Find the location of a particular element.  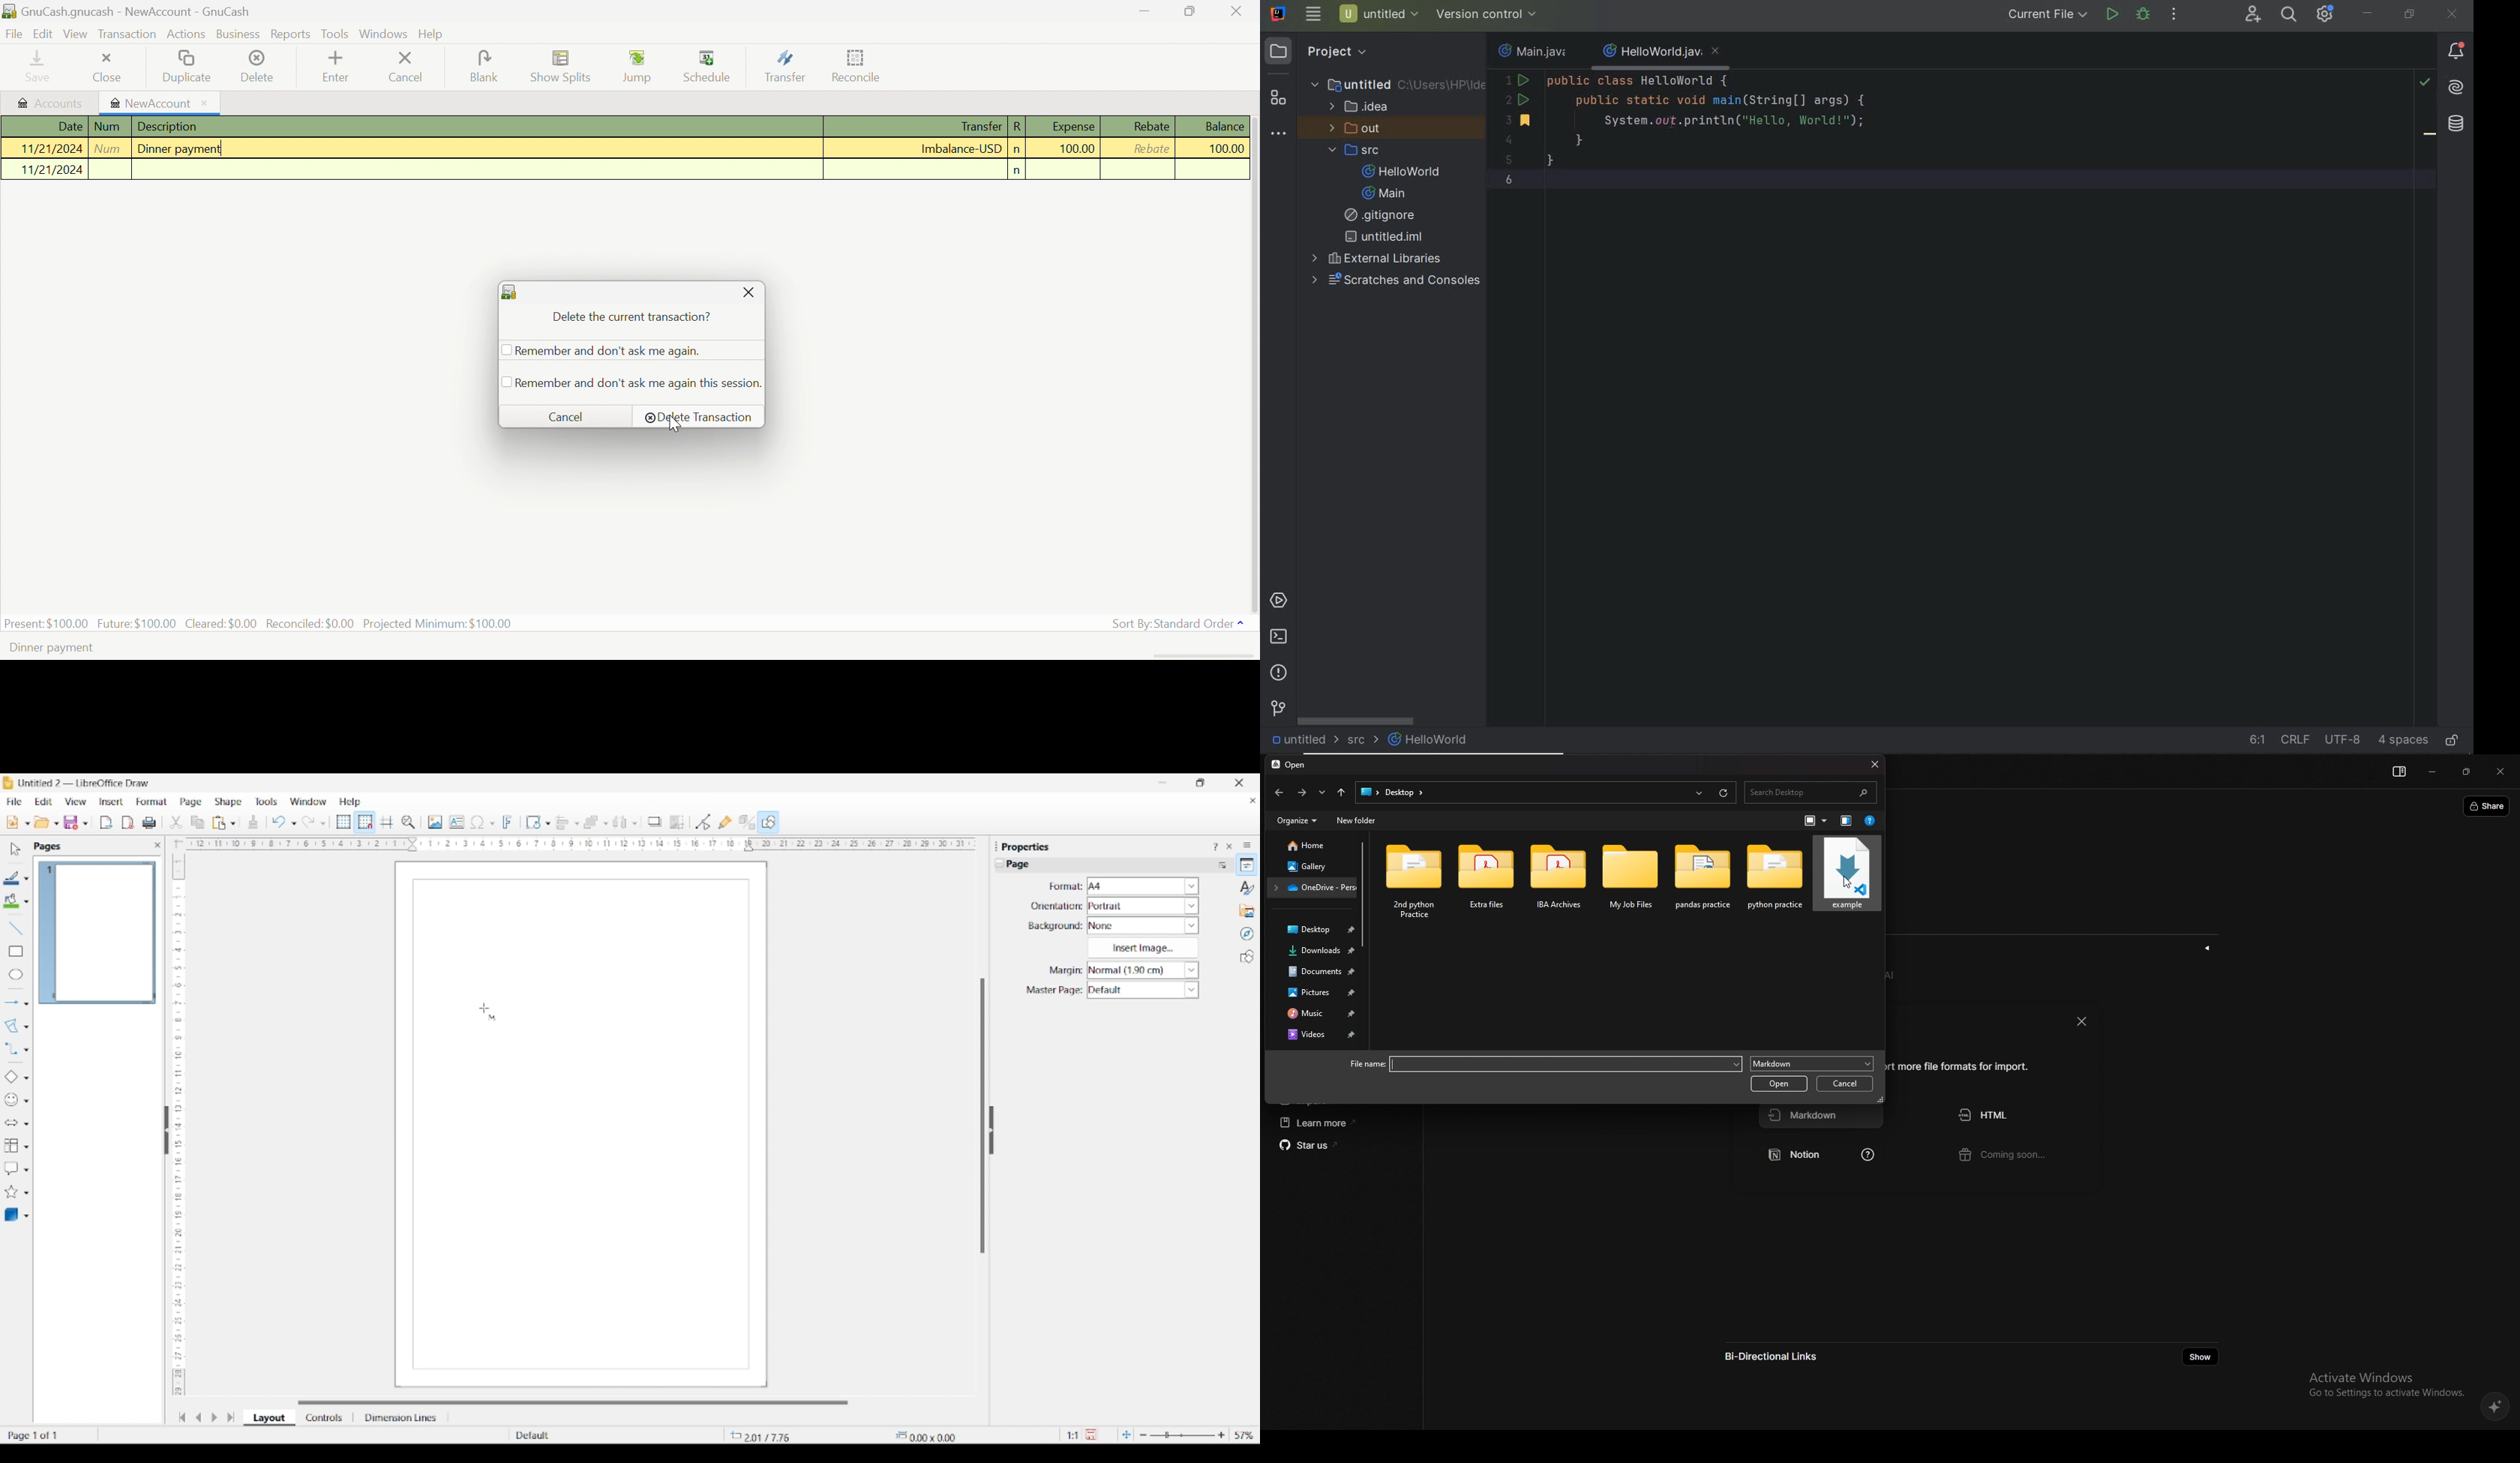

Click to save modifications is located at coordinates (1091, 1434).